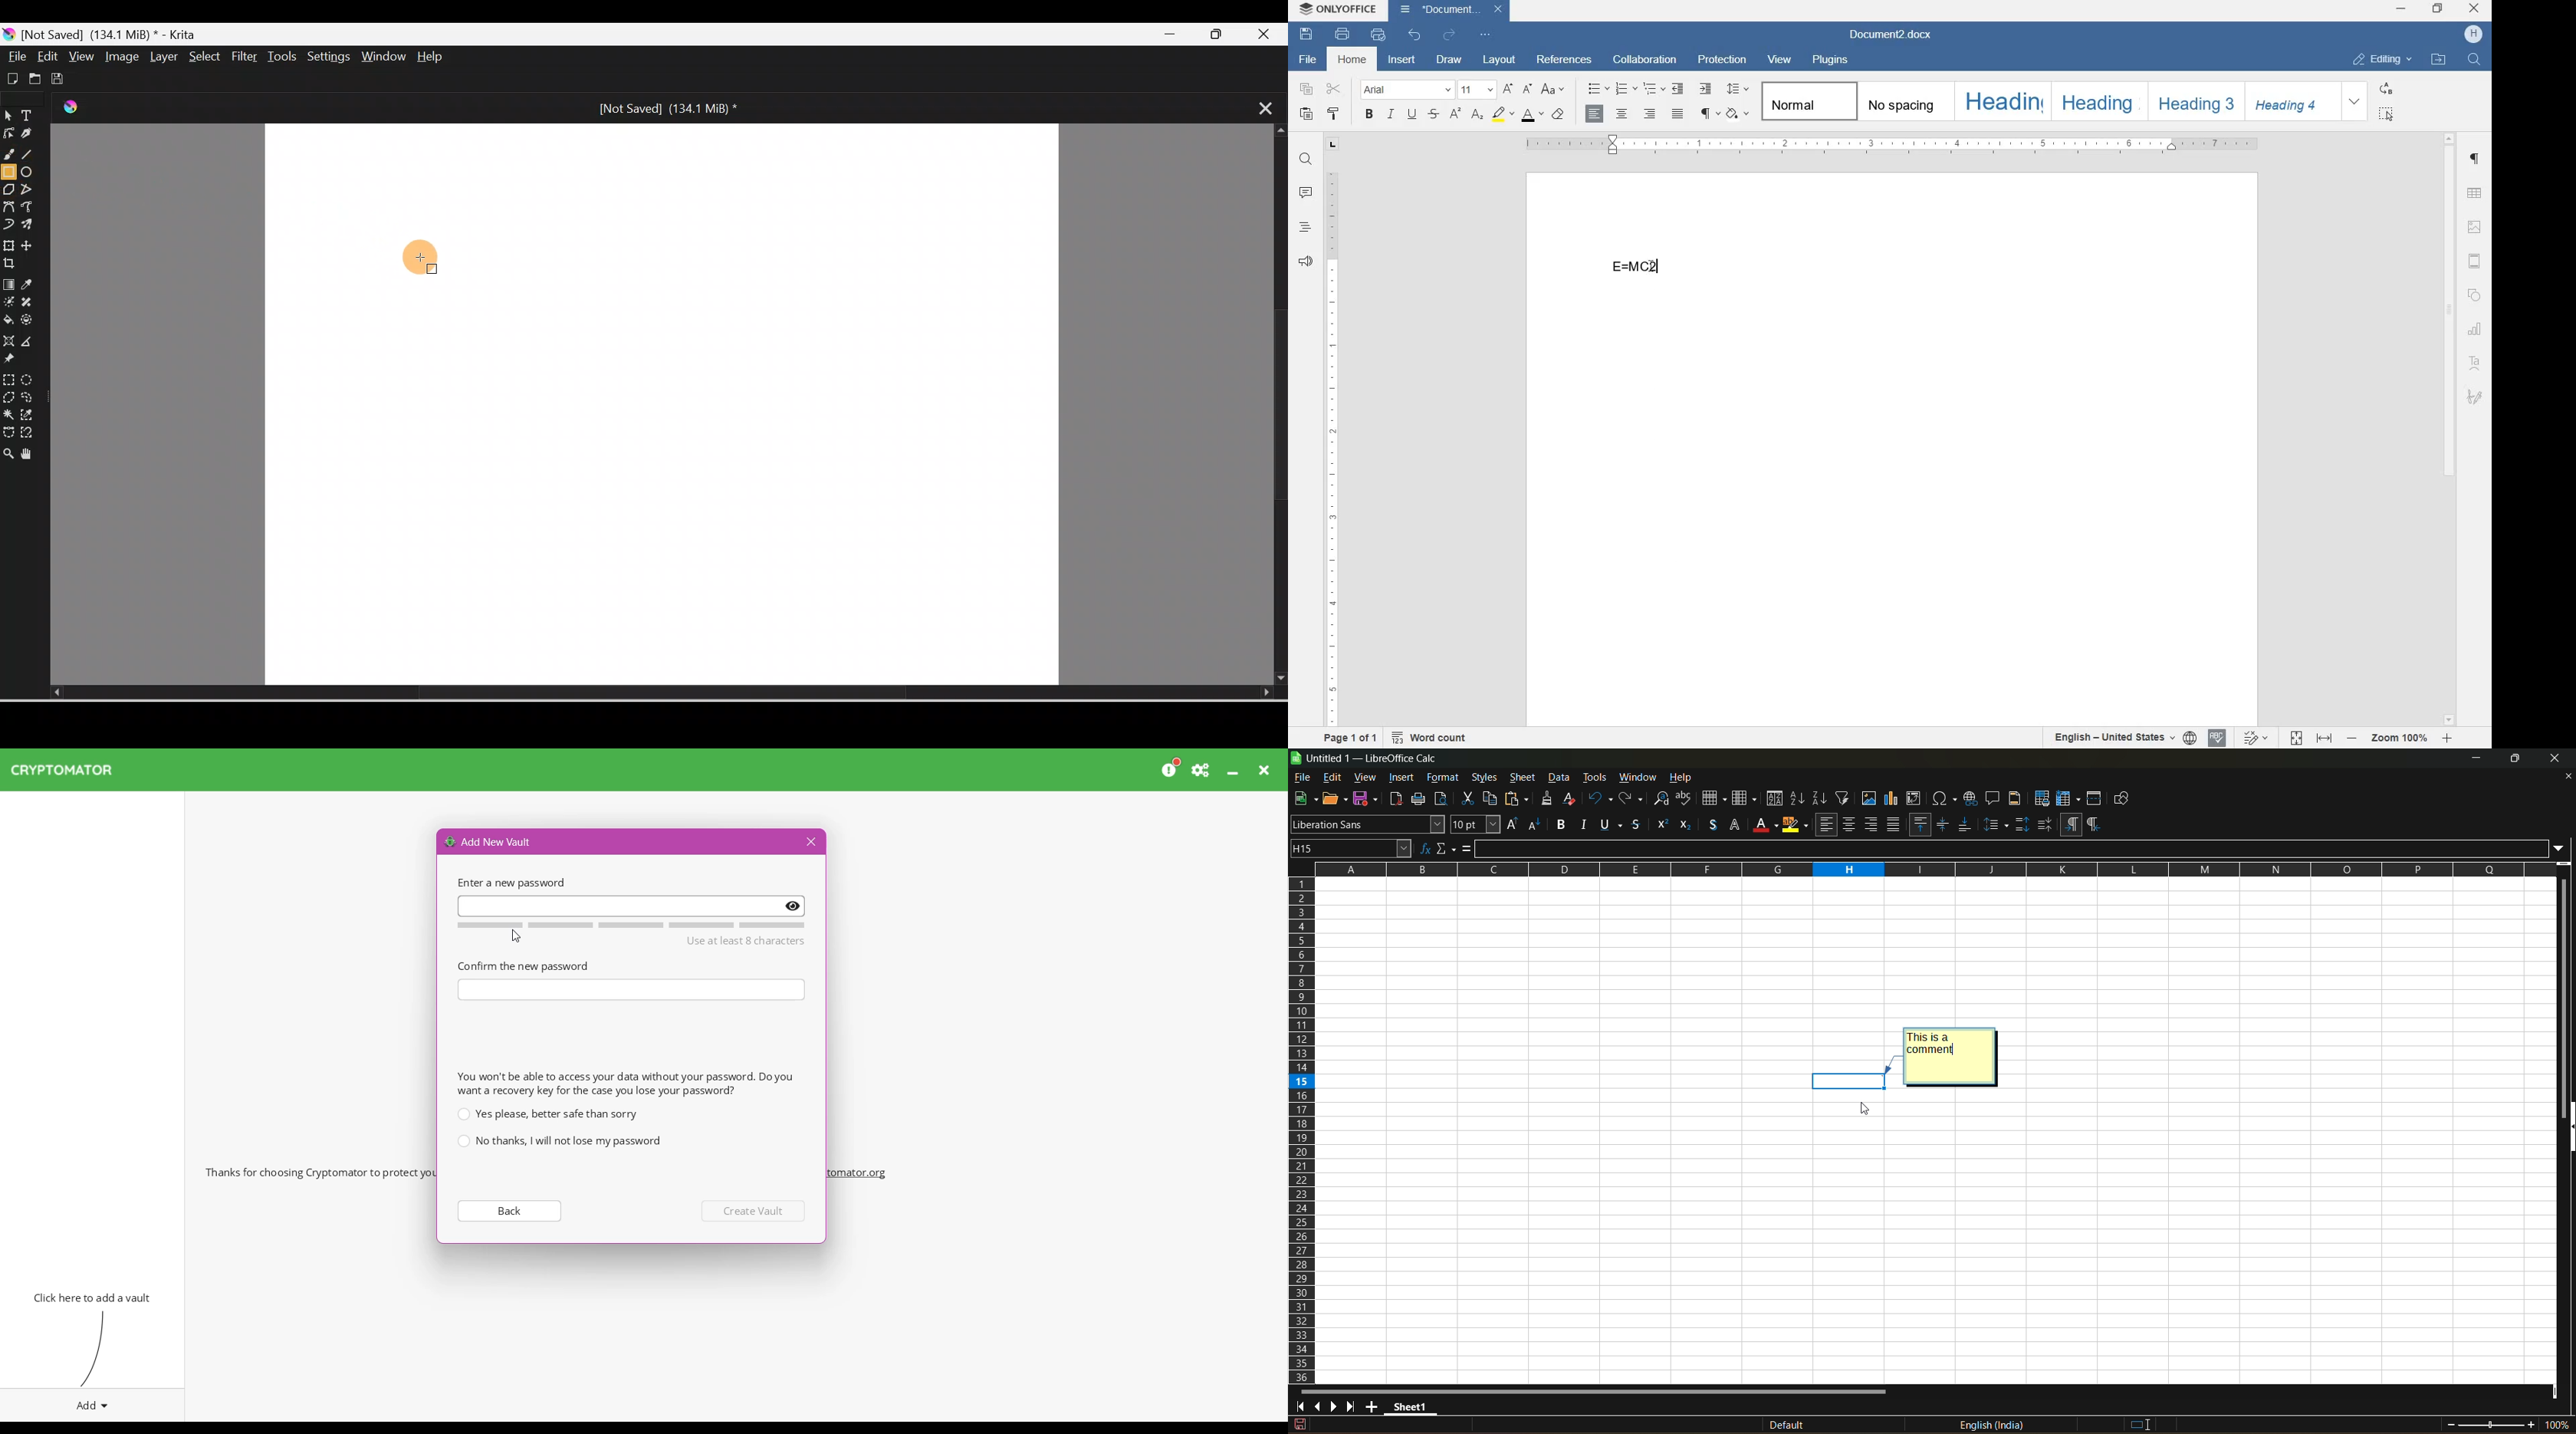 The width and height of the screenshot is (2576, 1456). What do you see at coordinates (2126, 738) in the screenshot?
I see `text or document language` at bounding box center [2126, 738].